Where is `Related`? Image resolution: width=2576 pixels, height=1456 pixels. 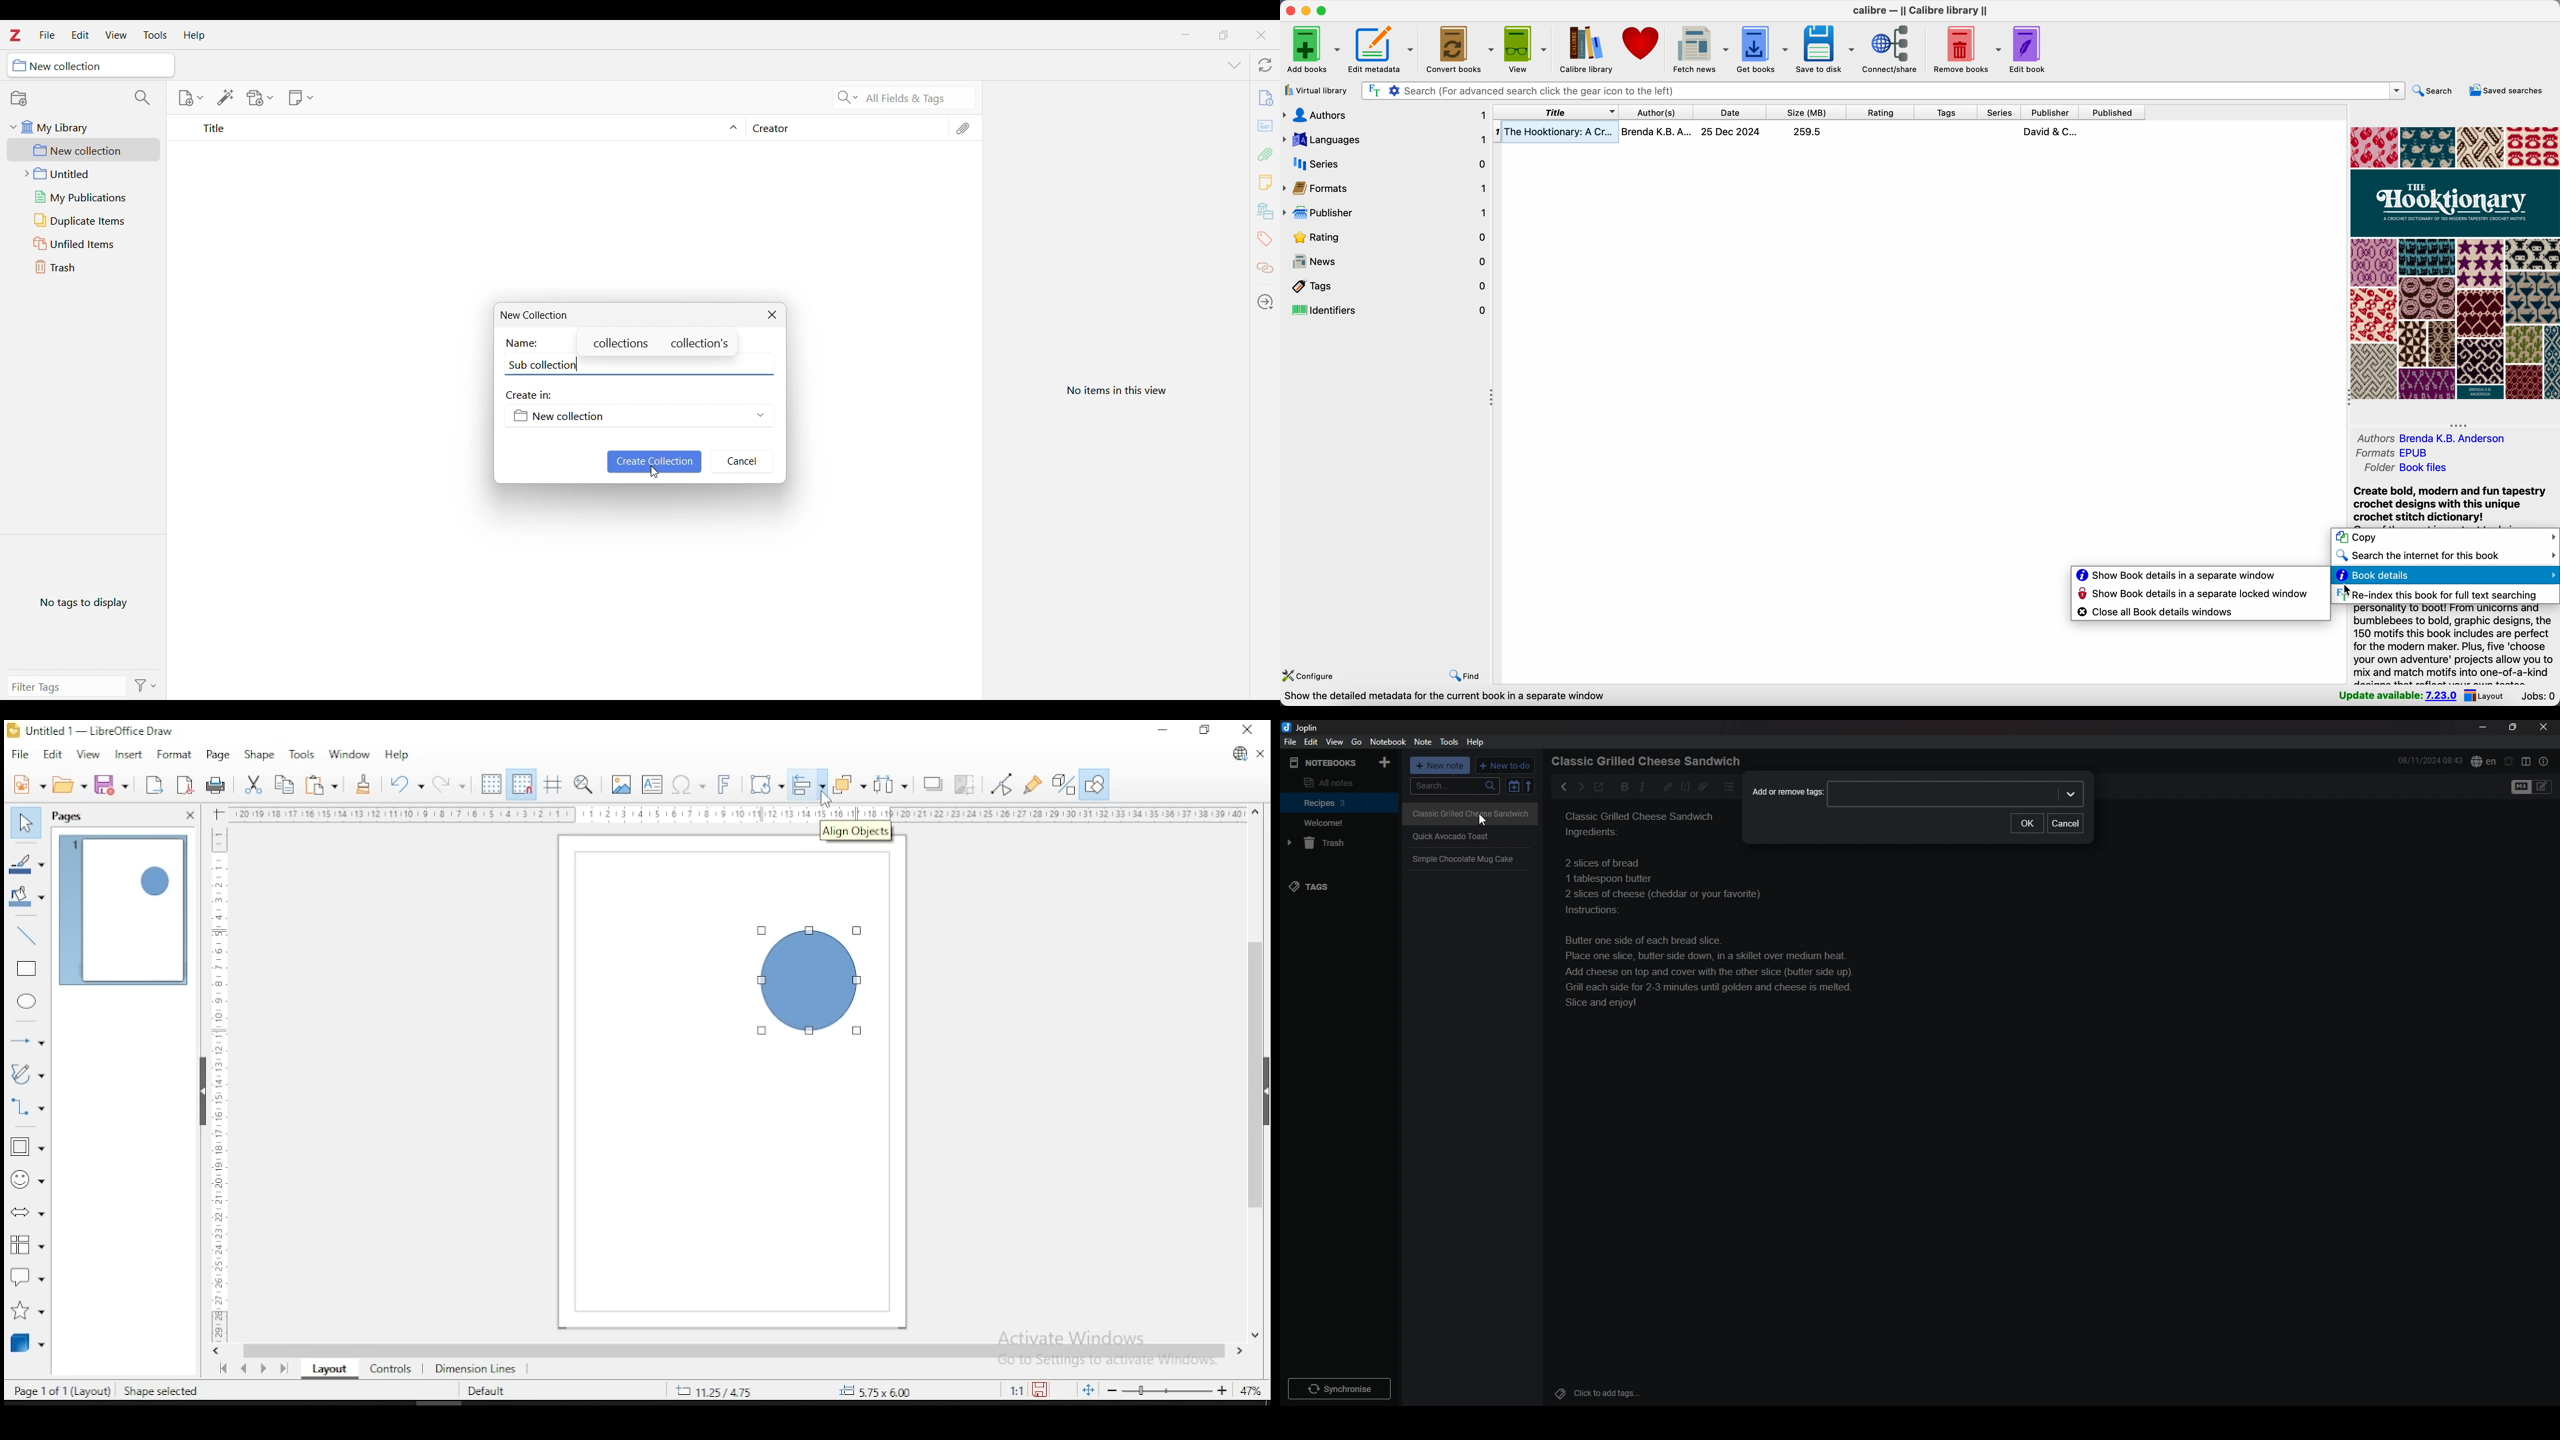 Related is located at coordinates (1265, 269).